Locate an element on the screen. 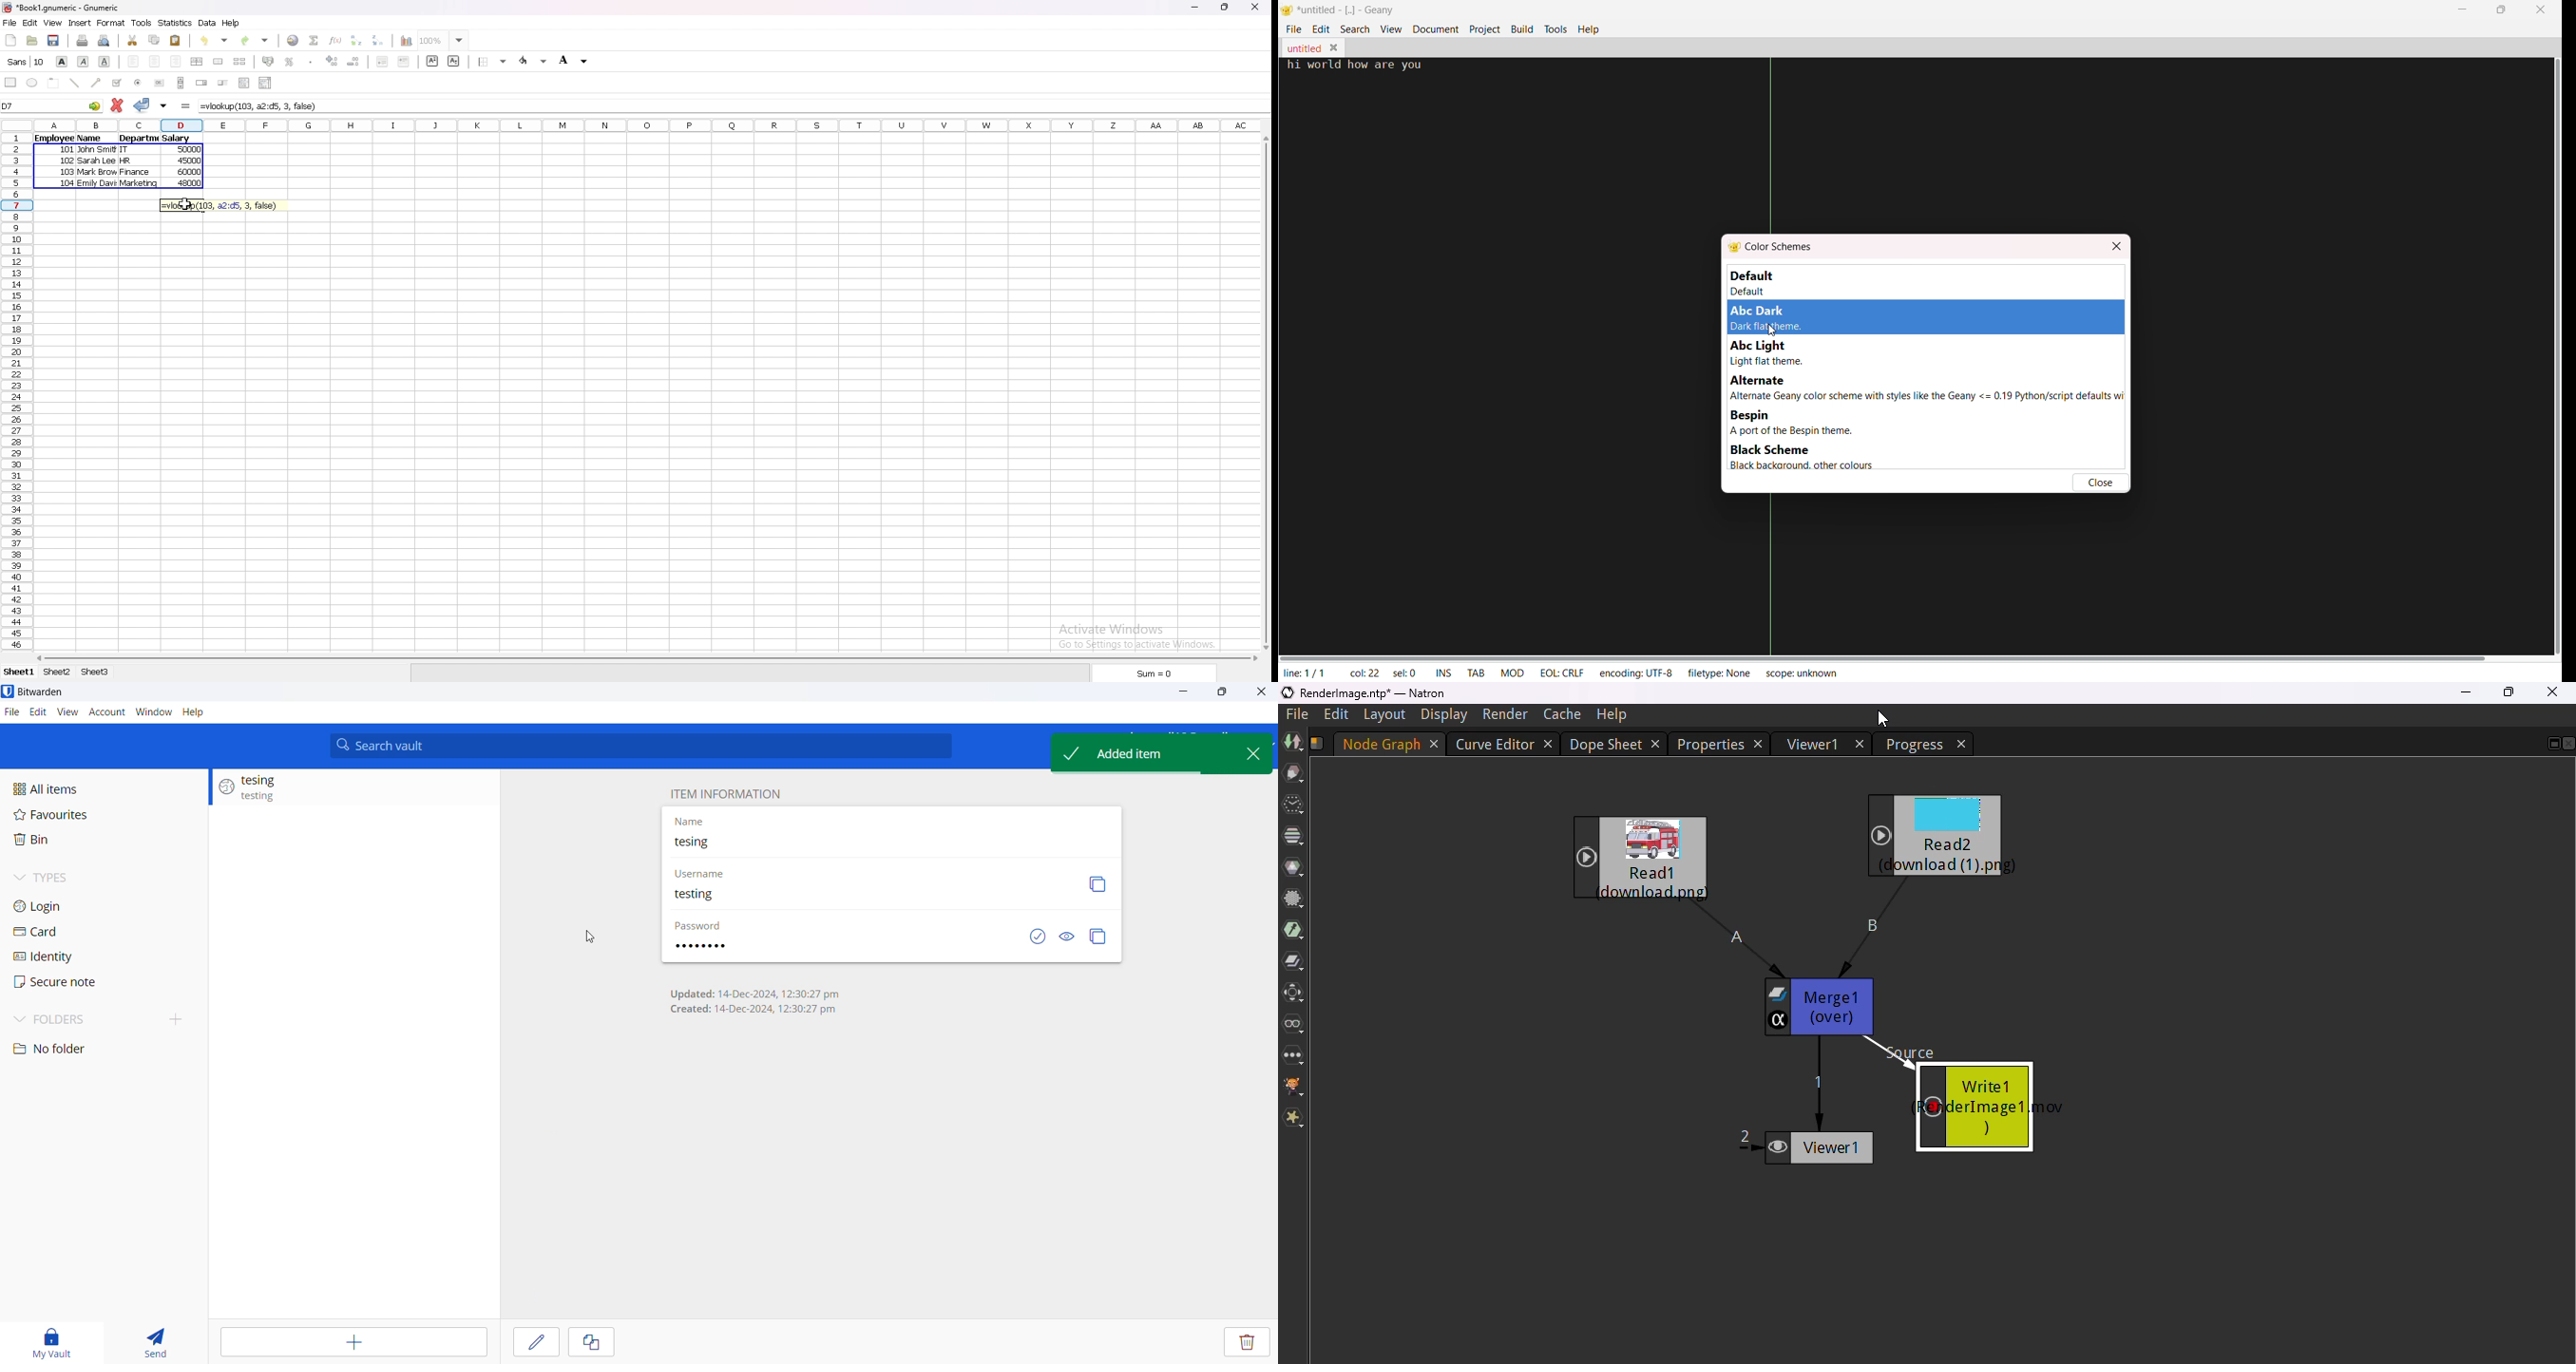  resize is located at coordinates (1227, 8).